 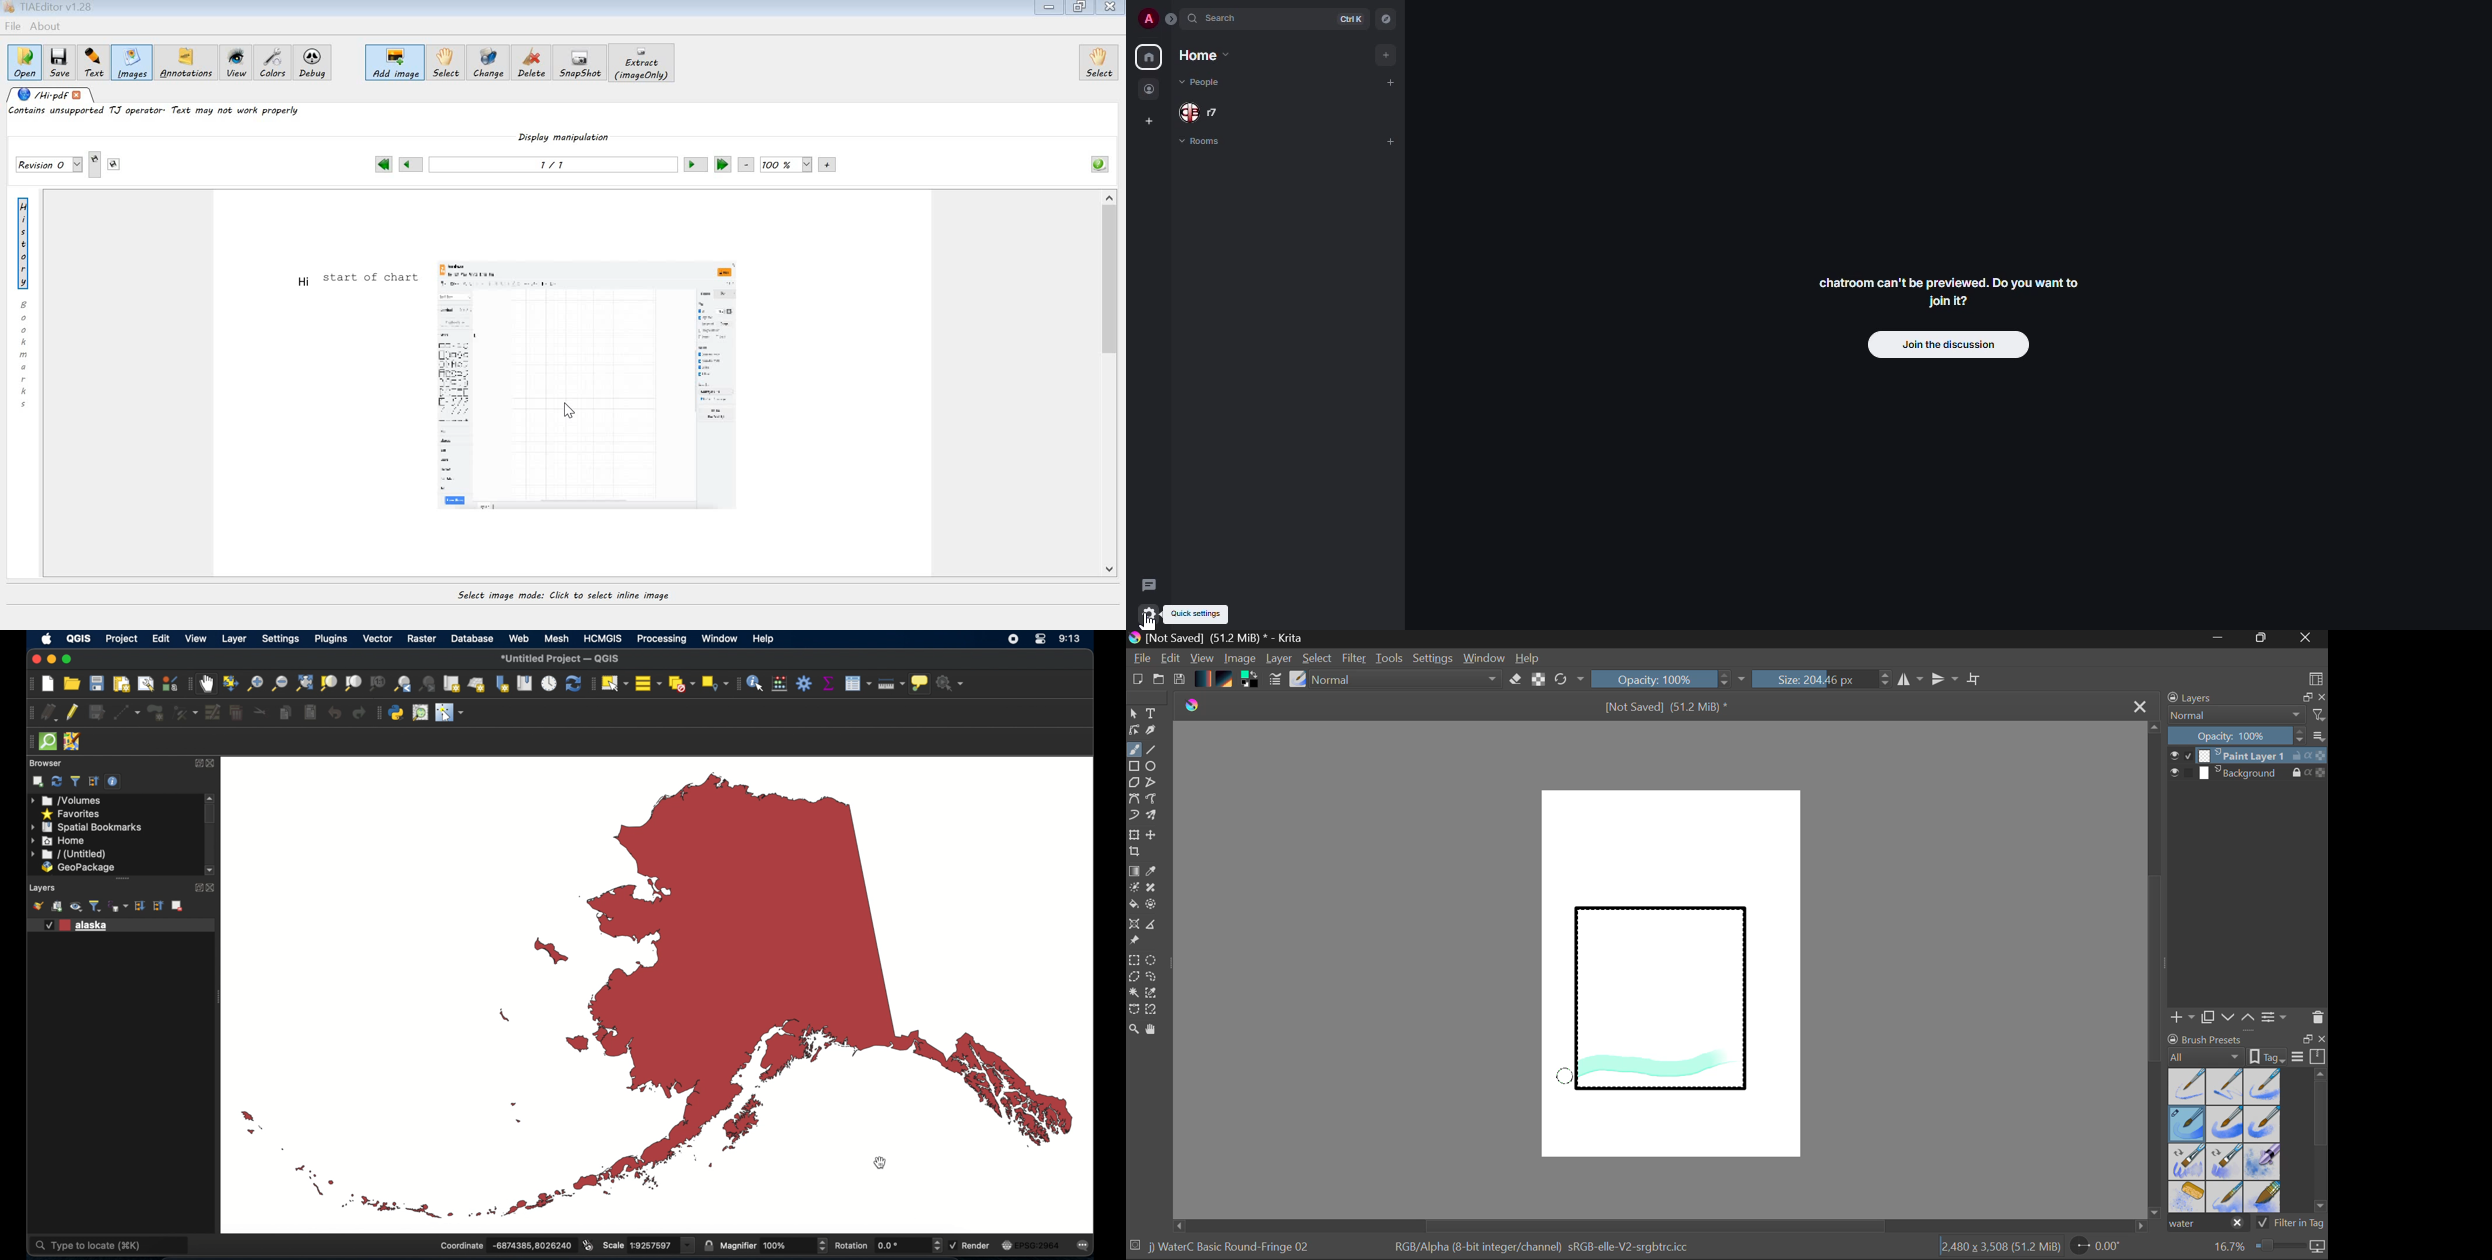 I want to click on "water" search in brush presets, so click(x=2207, y=1226).